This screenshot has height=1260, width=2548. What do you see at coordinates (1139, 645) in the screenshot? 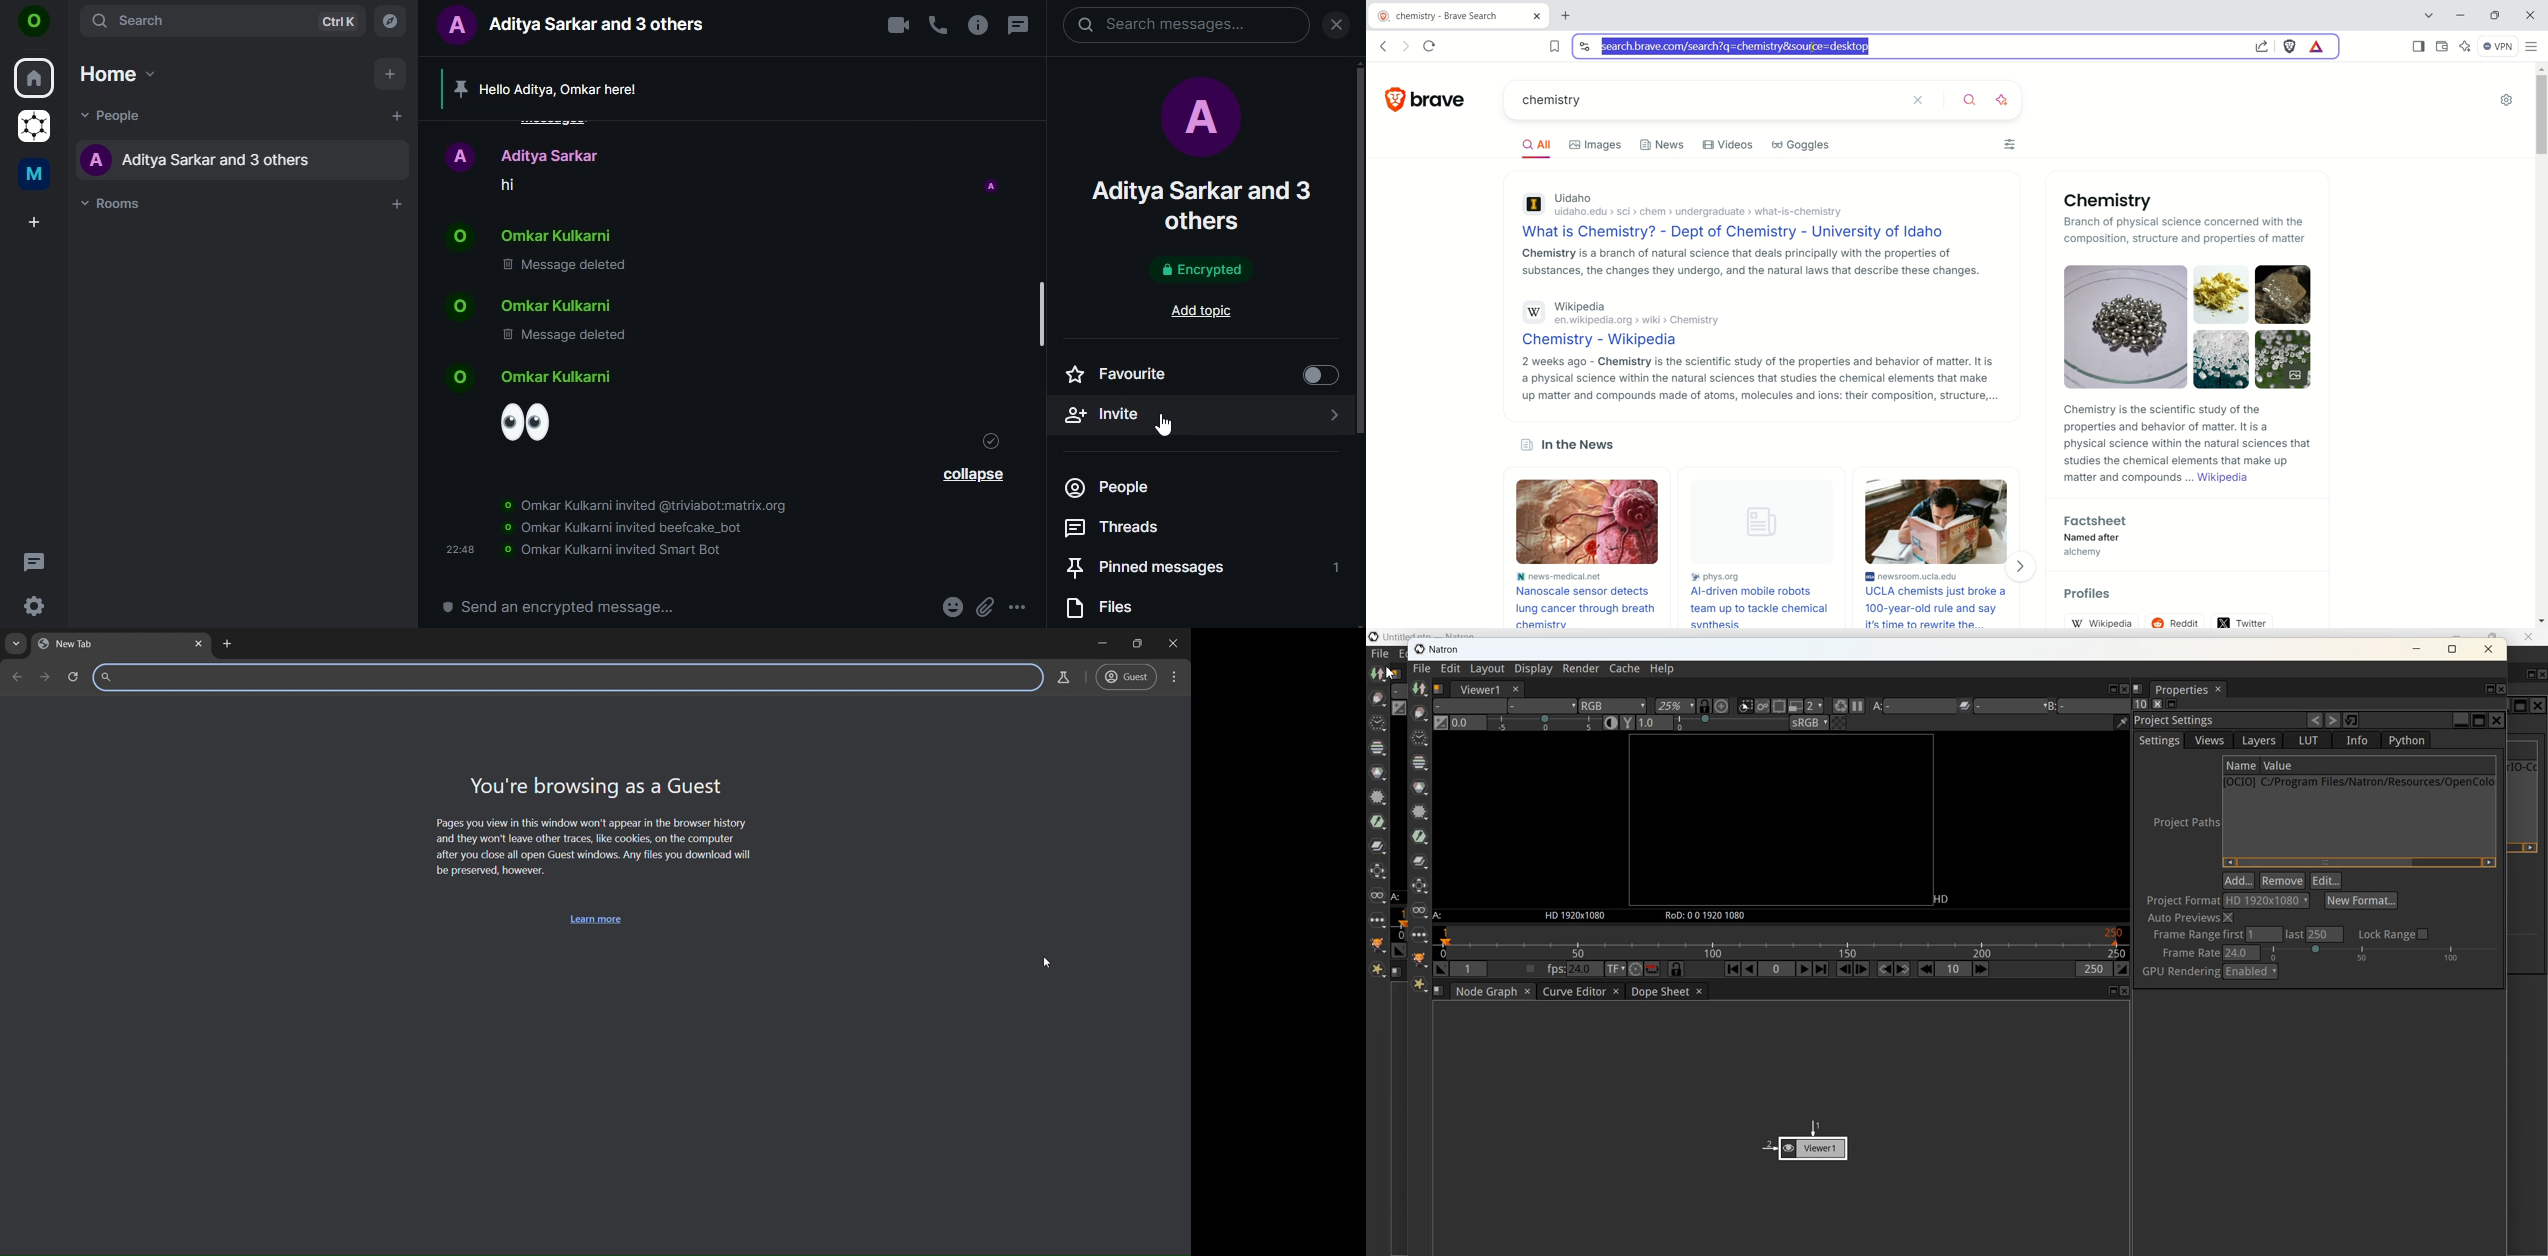
I see `restore down` at bounding box center [1139, 645].